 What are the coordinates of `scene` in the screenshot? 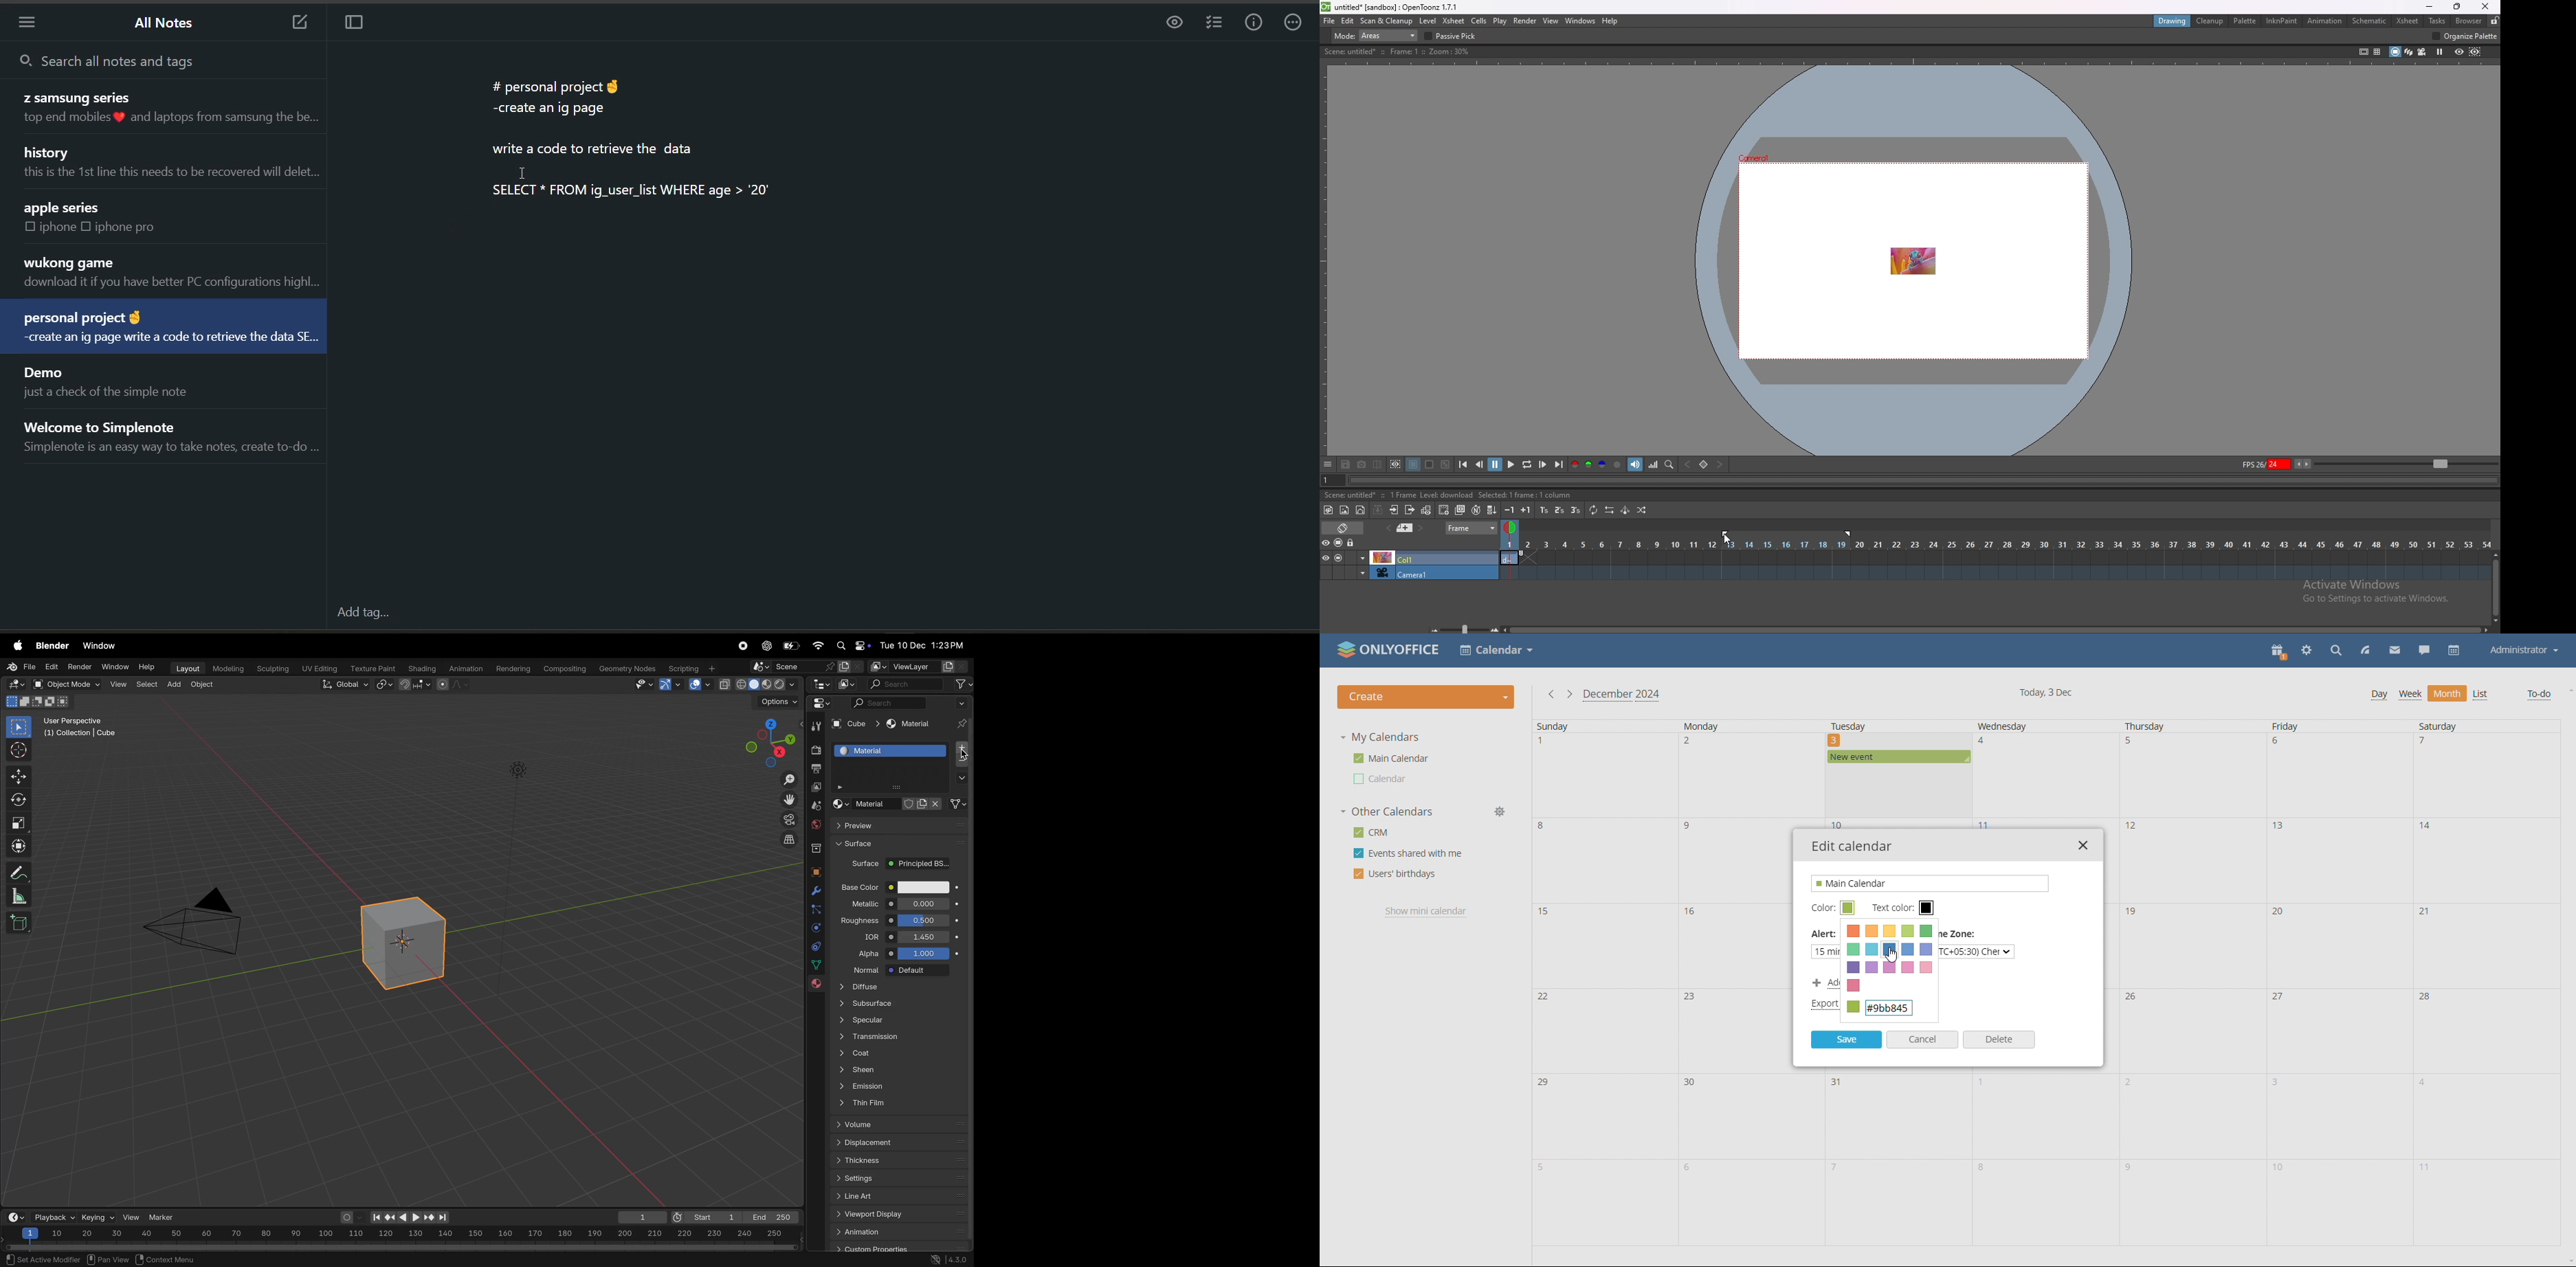 It's located at (808, 667).